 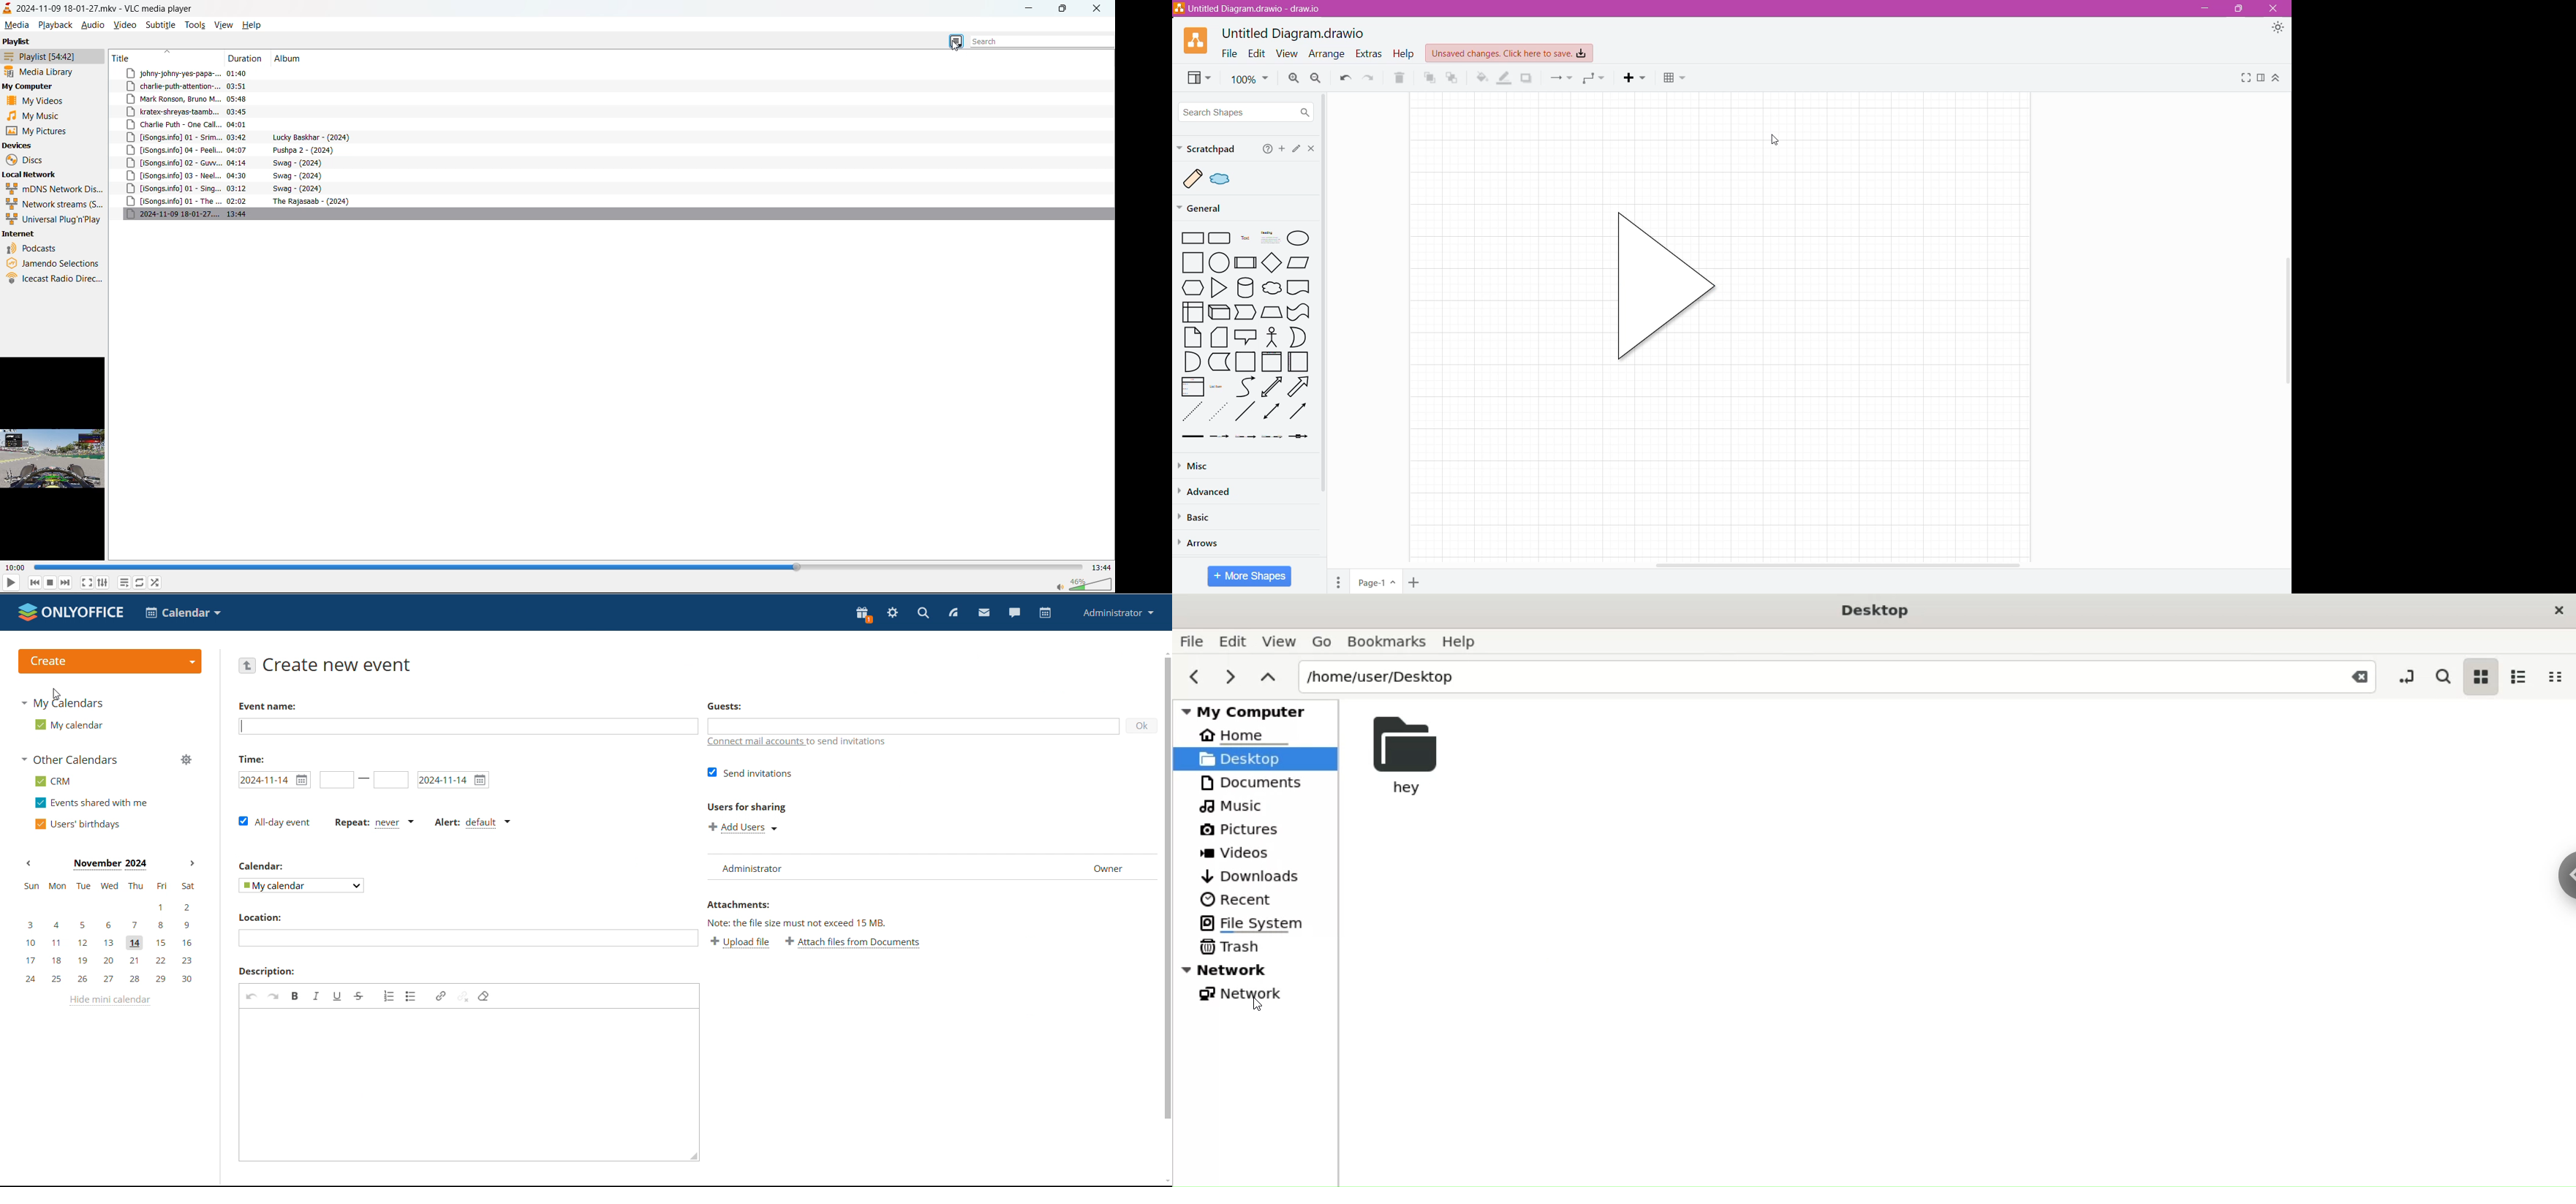 What do you see at coordinates (1225, 179) in the screenshot?
I see `Scratched shape 2` at bounding box center [1225, 179].